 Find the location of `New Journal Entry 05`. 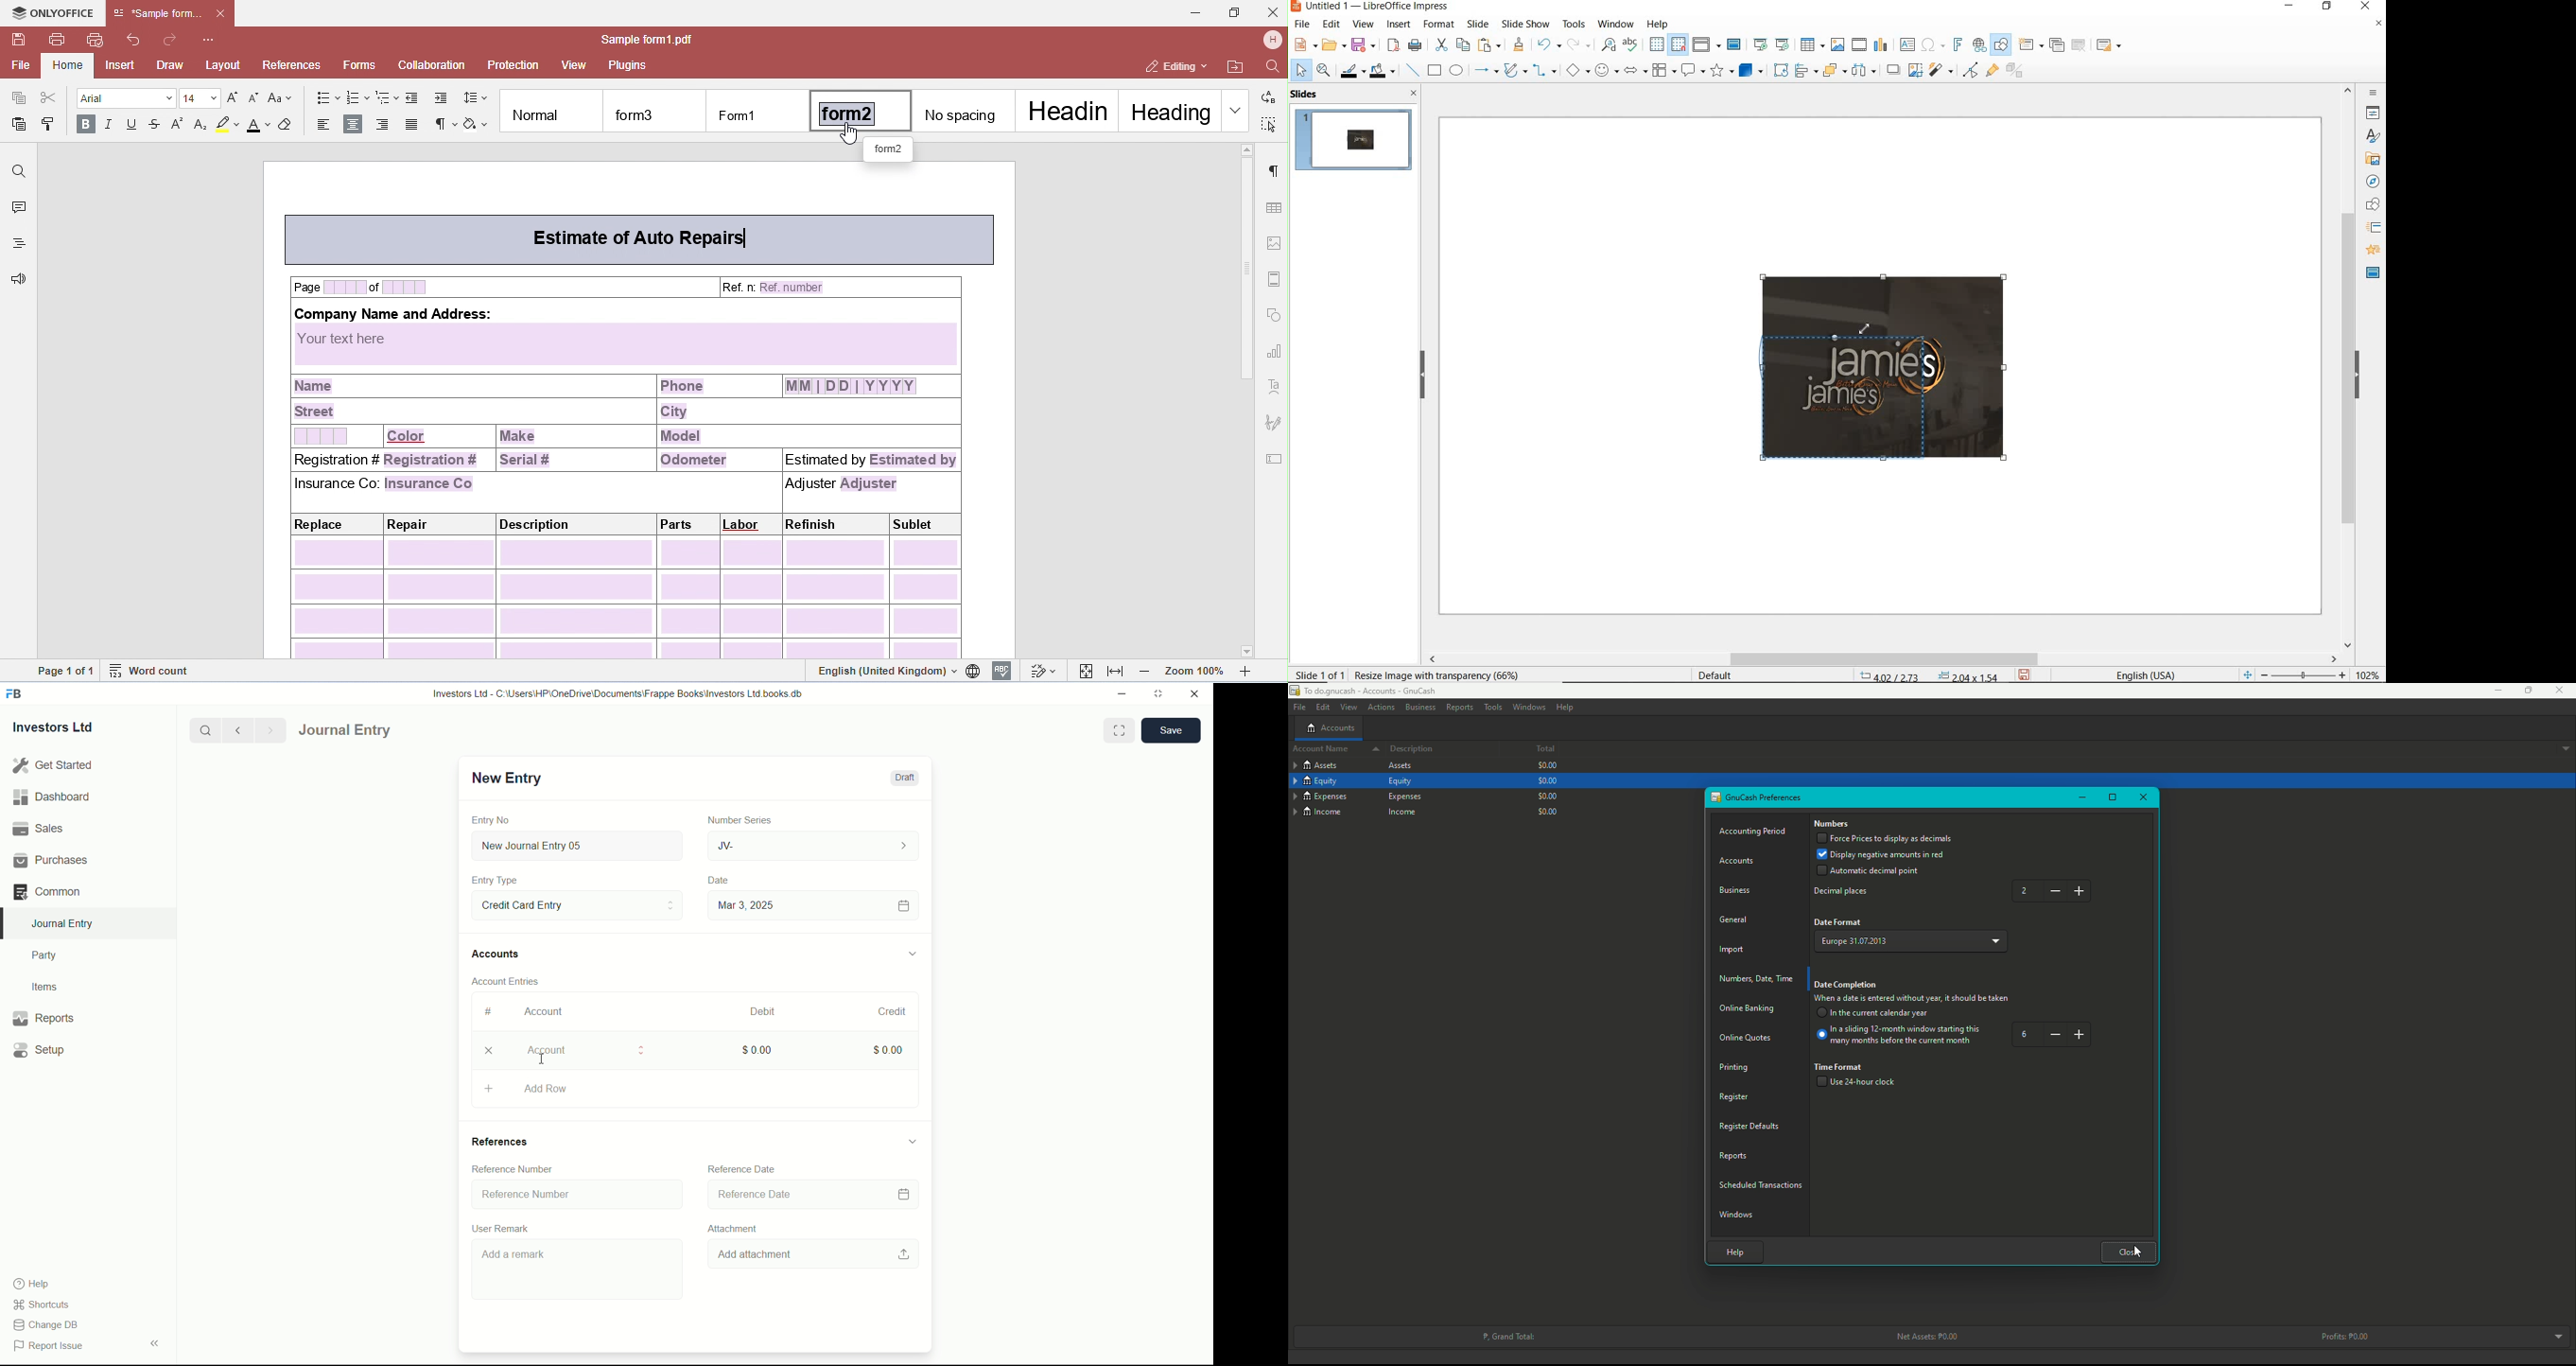

New Journal Entry 05 is located at coordinates (579, 846).